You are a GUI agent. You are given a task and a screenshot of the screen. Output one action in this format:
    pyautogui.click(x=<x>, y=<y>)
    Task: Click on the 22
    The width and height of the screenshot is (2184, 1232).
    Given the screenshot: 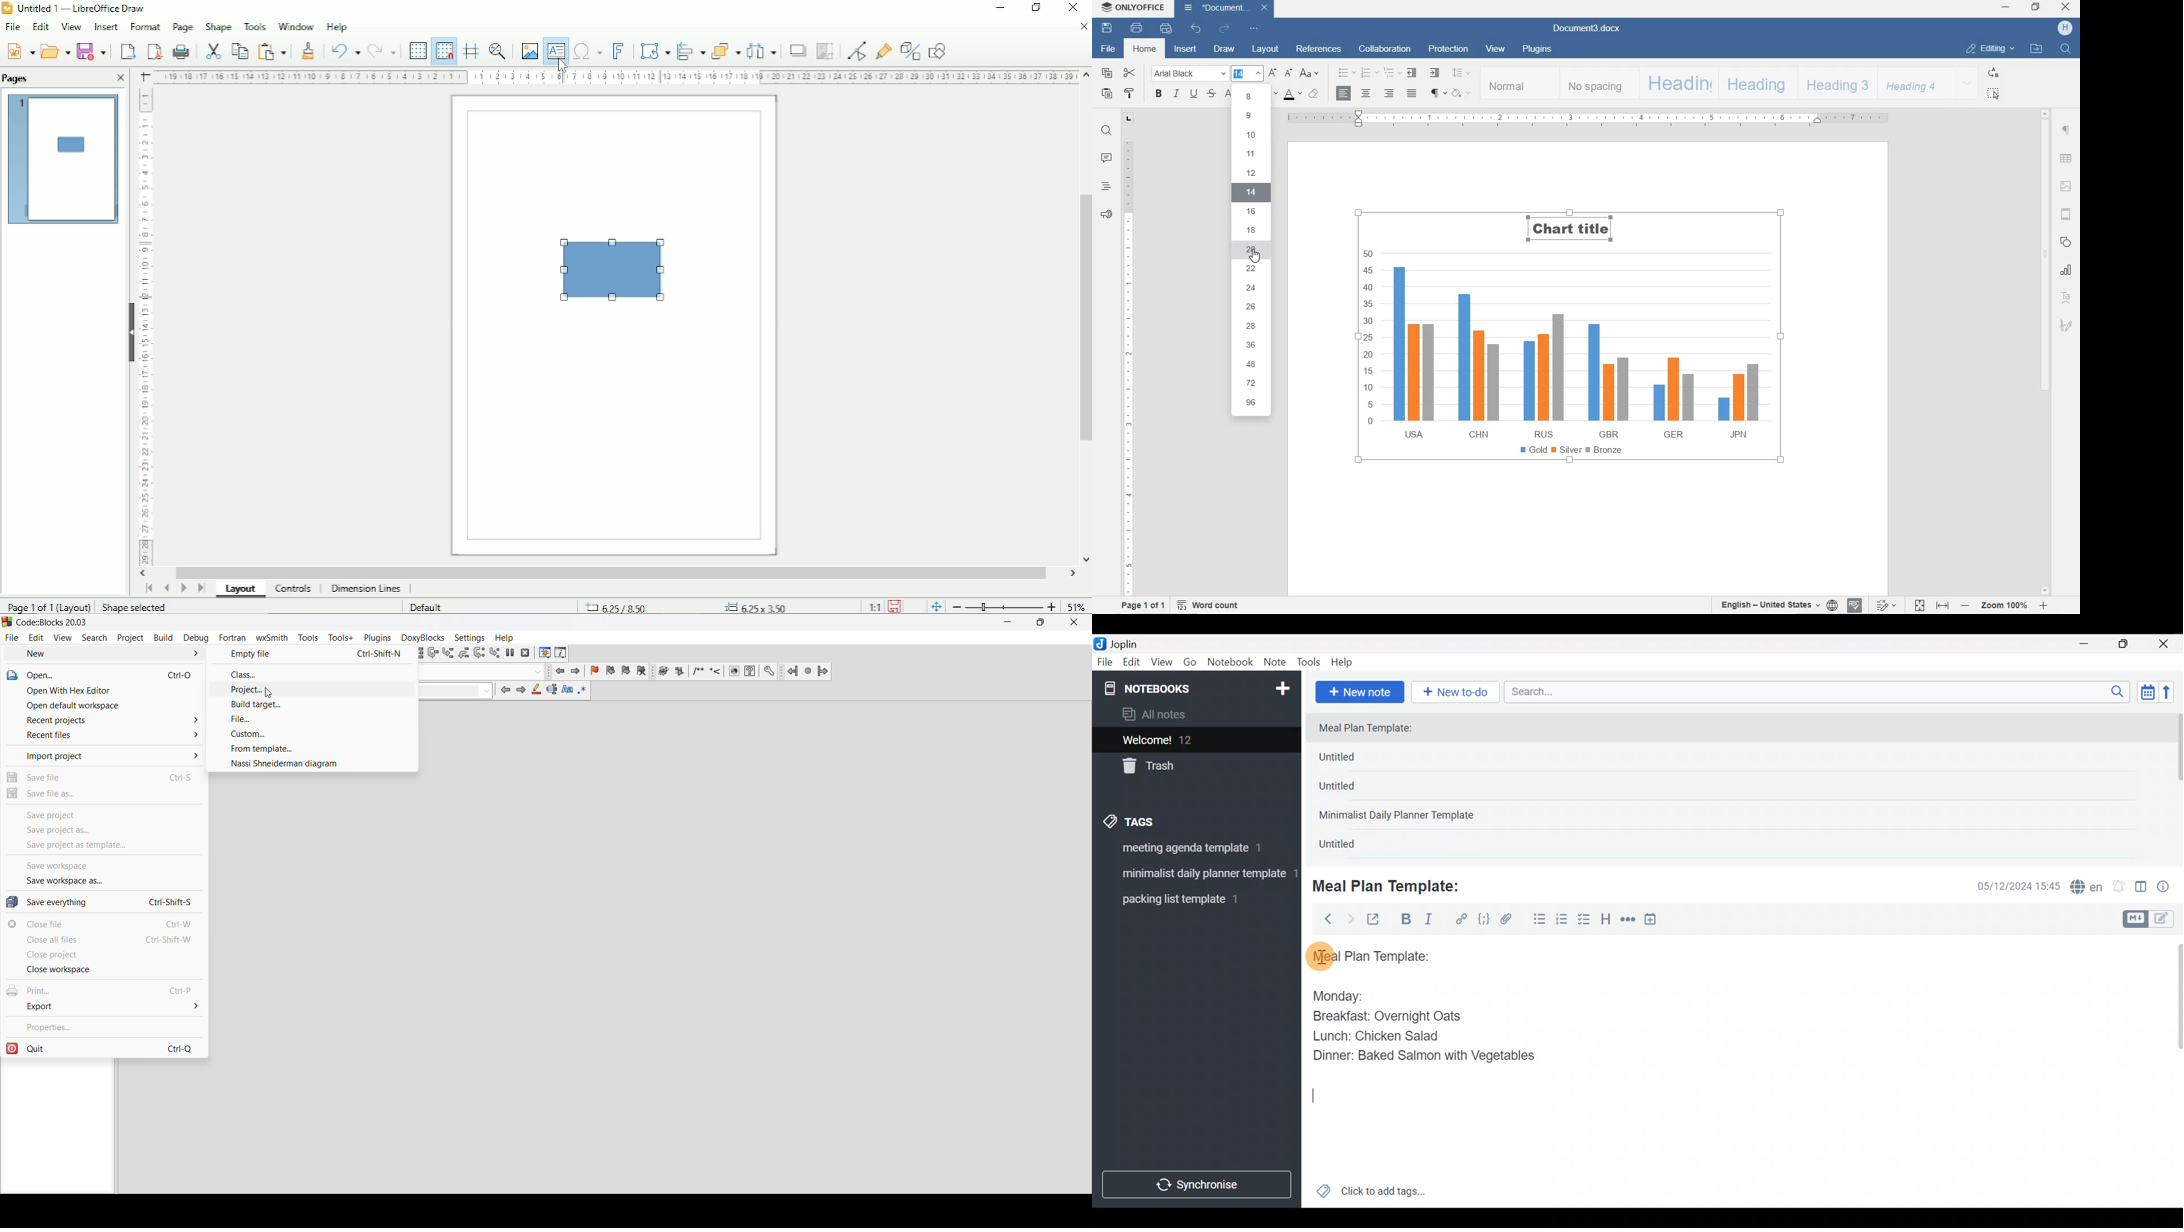 What is the action you would take?
    pyautogui.click(x=1250, y=269)
    